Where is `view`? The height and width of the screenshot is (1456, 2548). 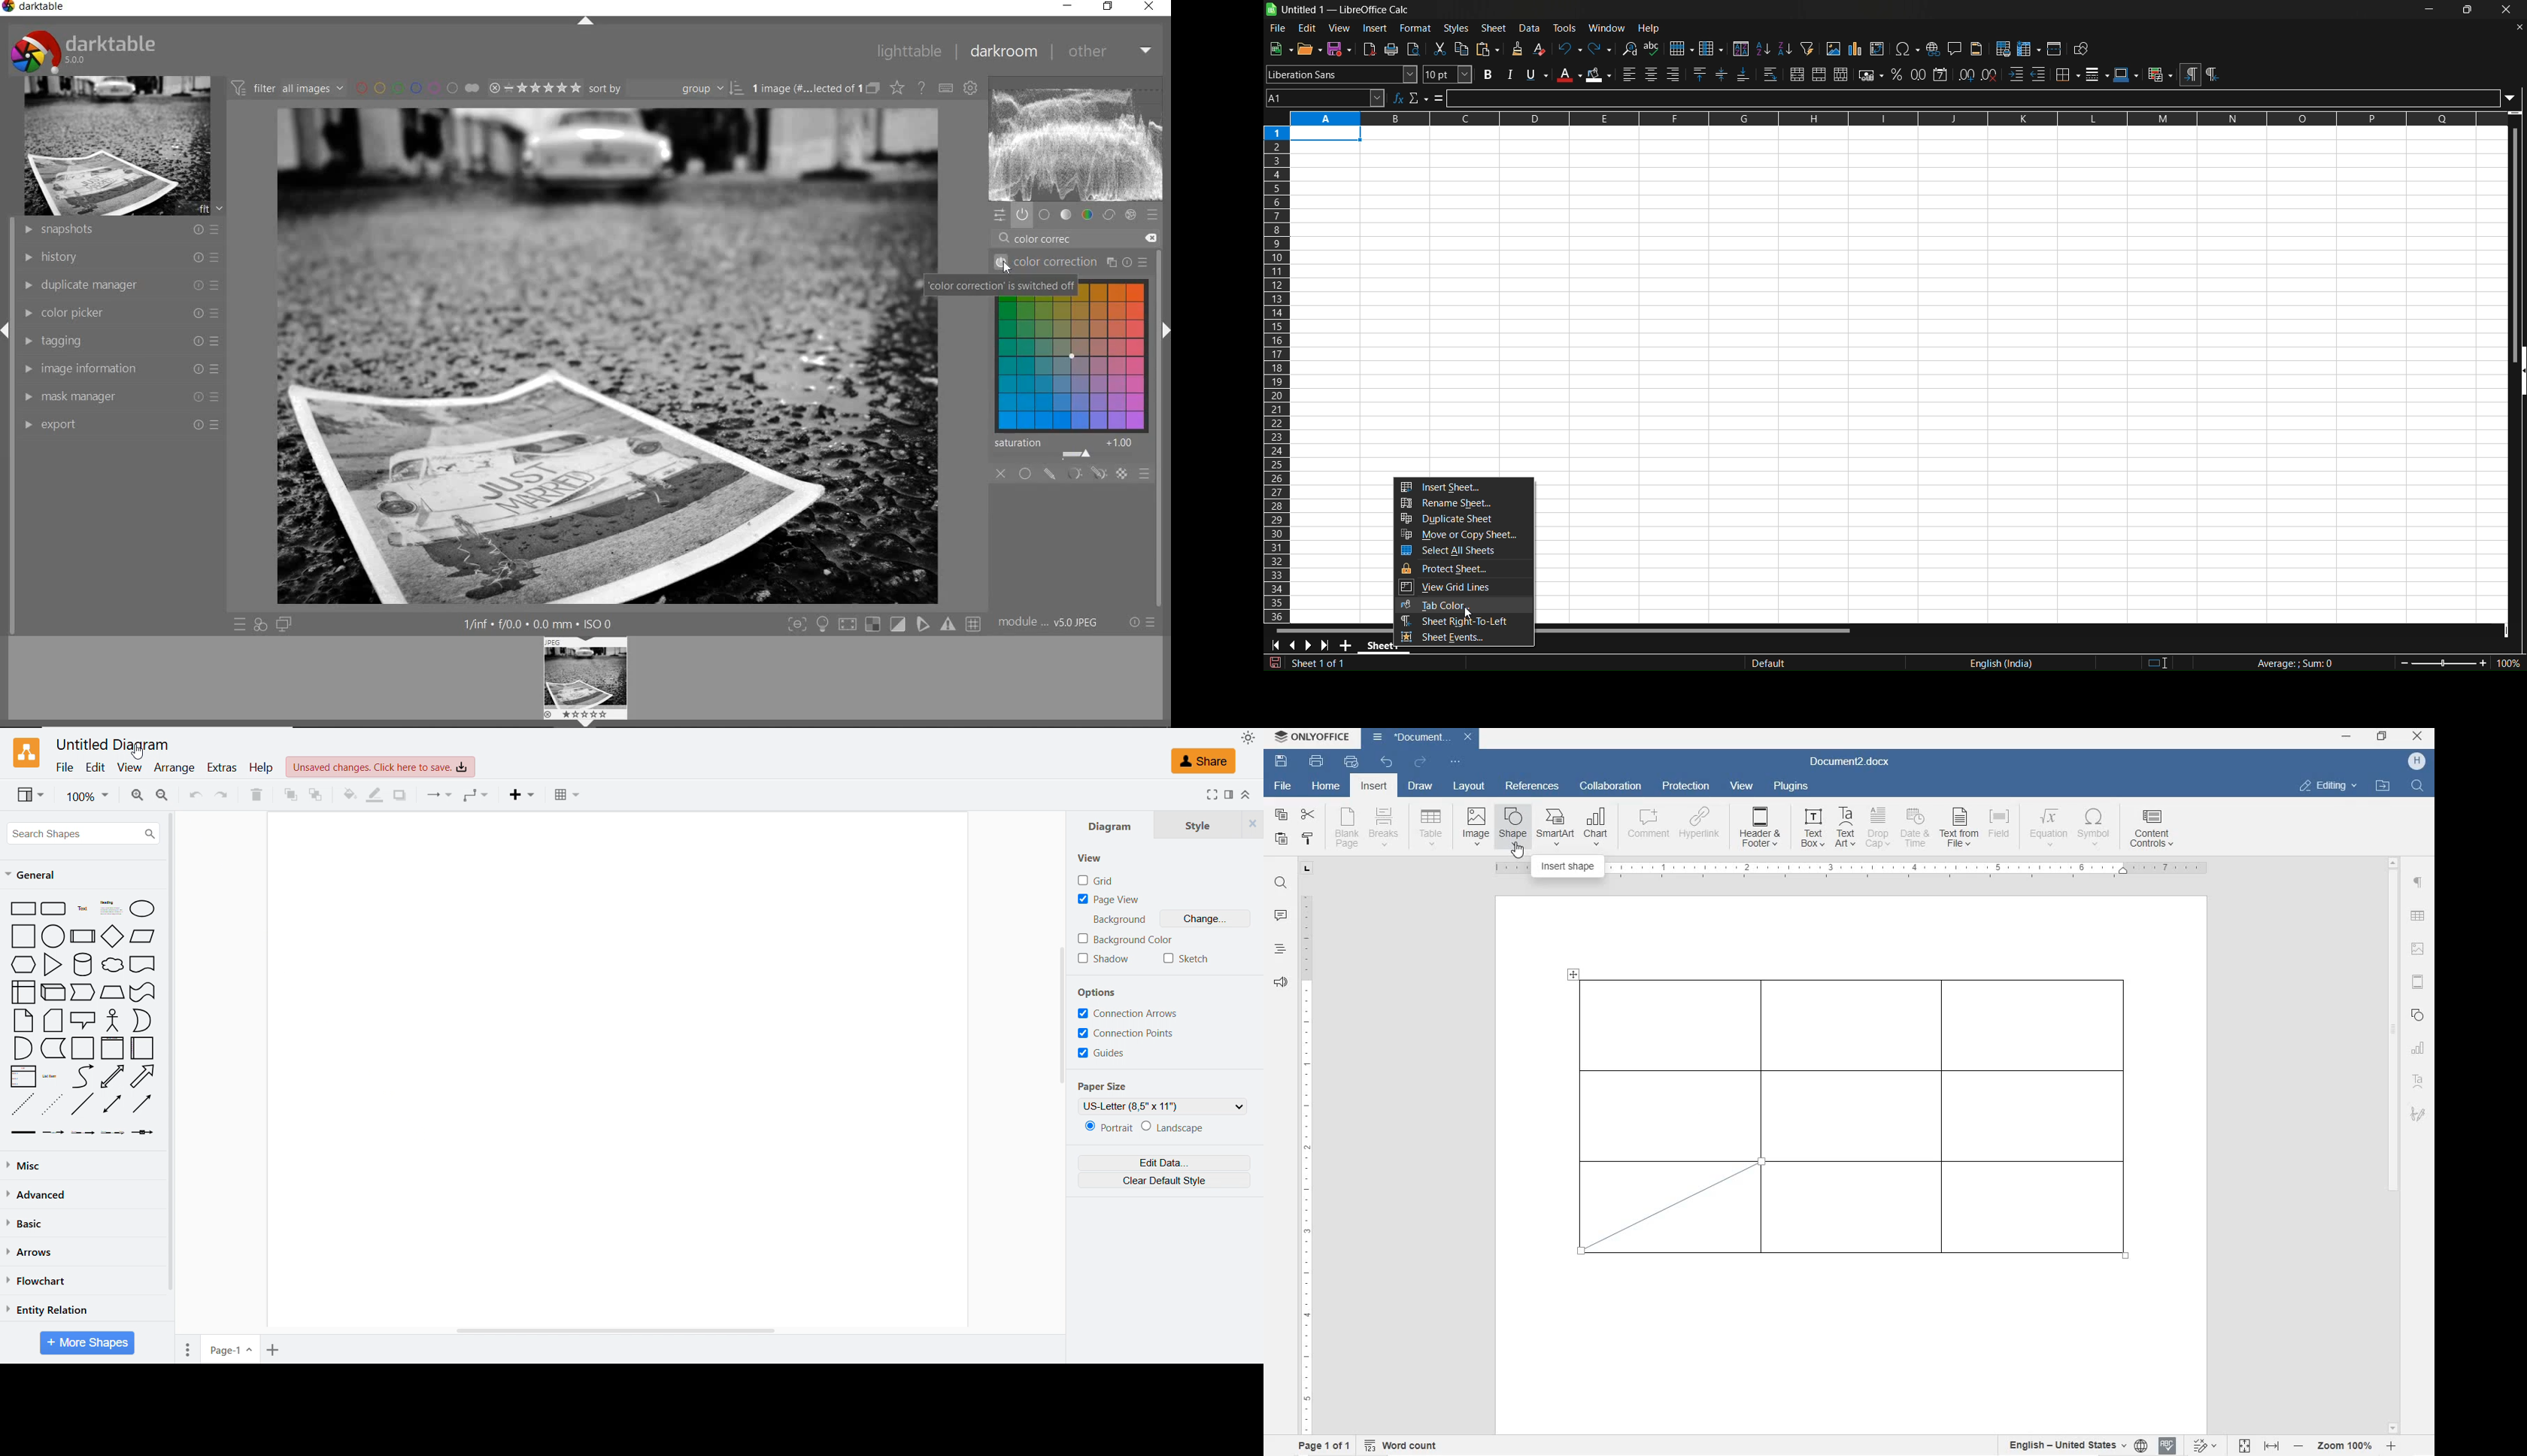
view is located at coordinates (1341, 28).